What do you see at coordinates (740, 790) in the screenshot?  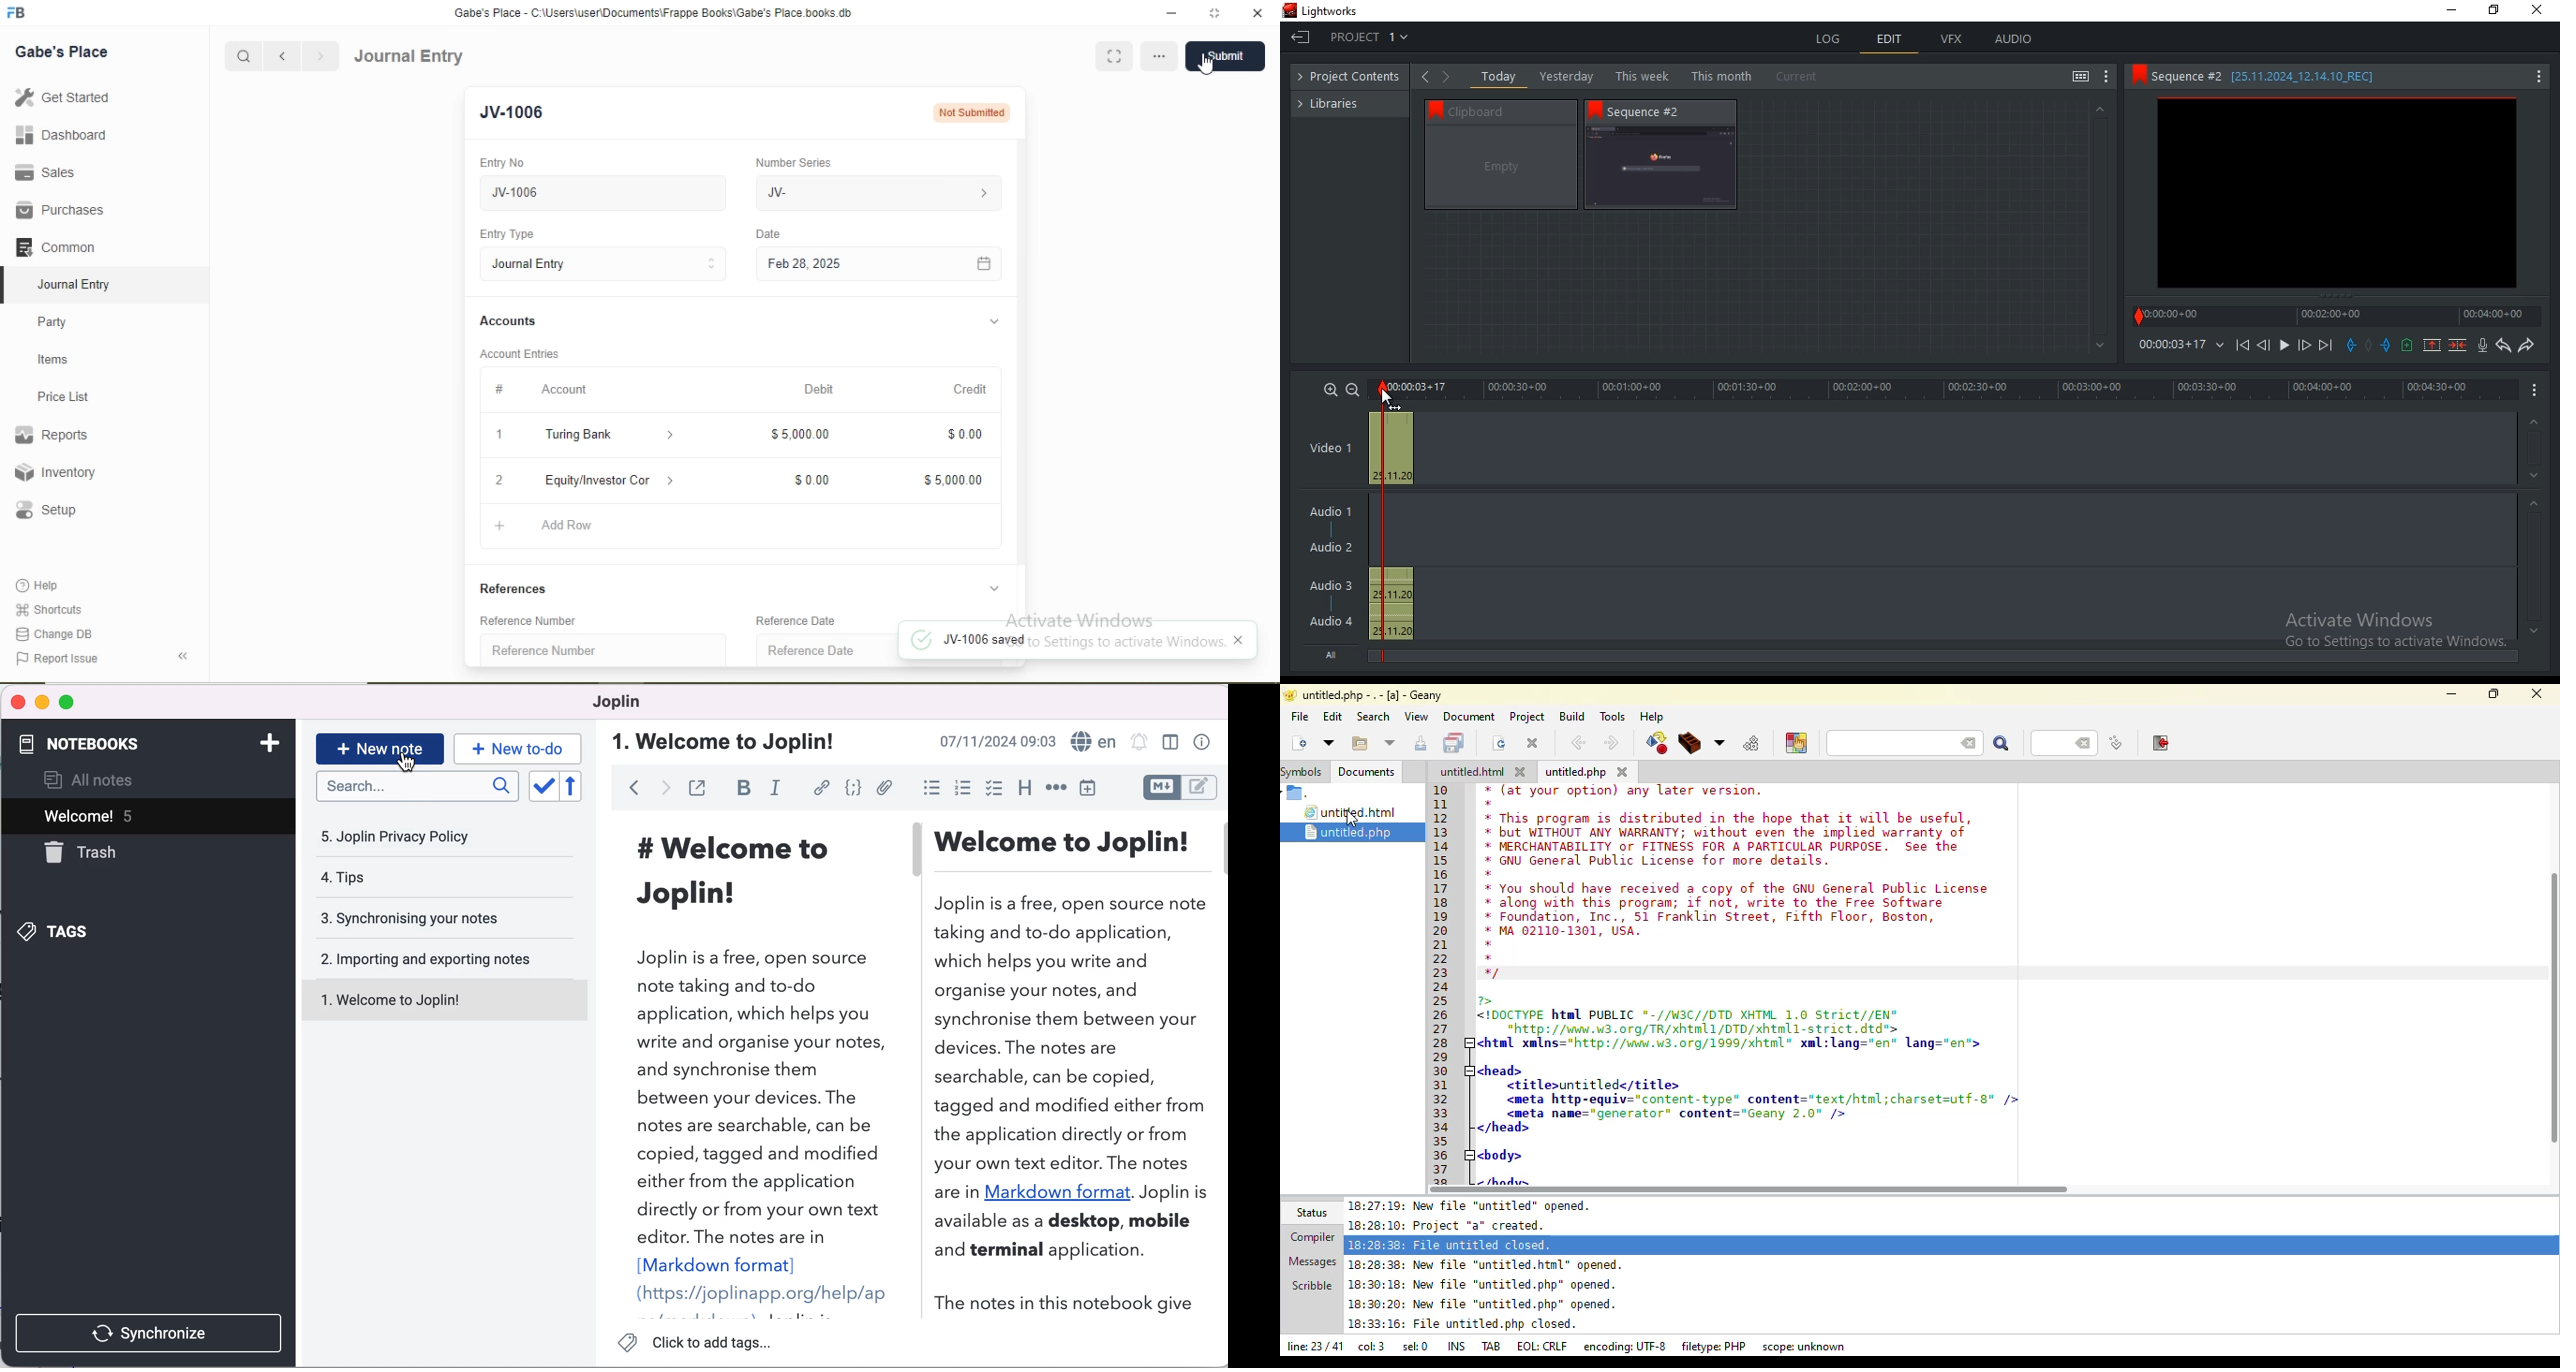 I see `bold` at bounding box center [740, 790].